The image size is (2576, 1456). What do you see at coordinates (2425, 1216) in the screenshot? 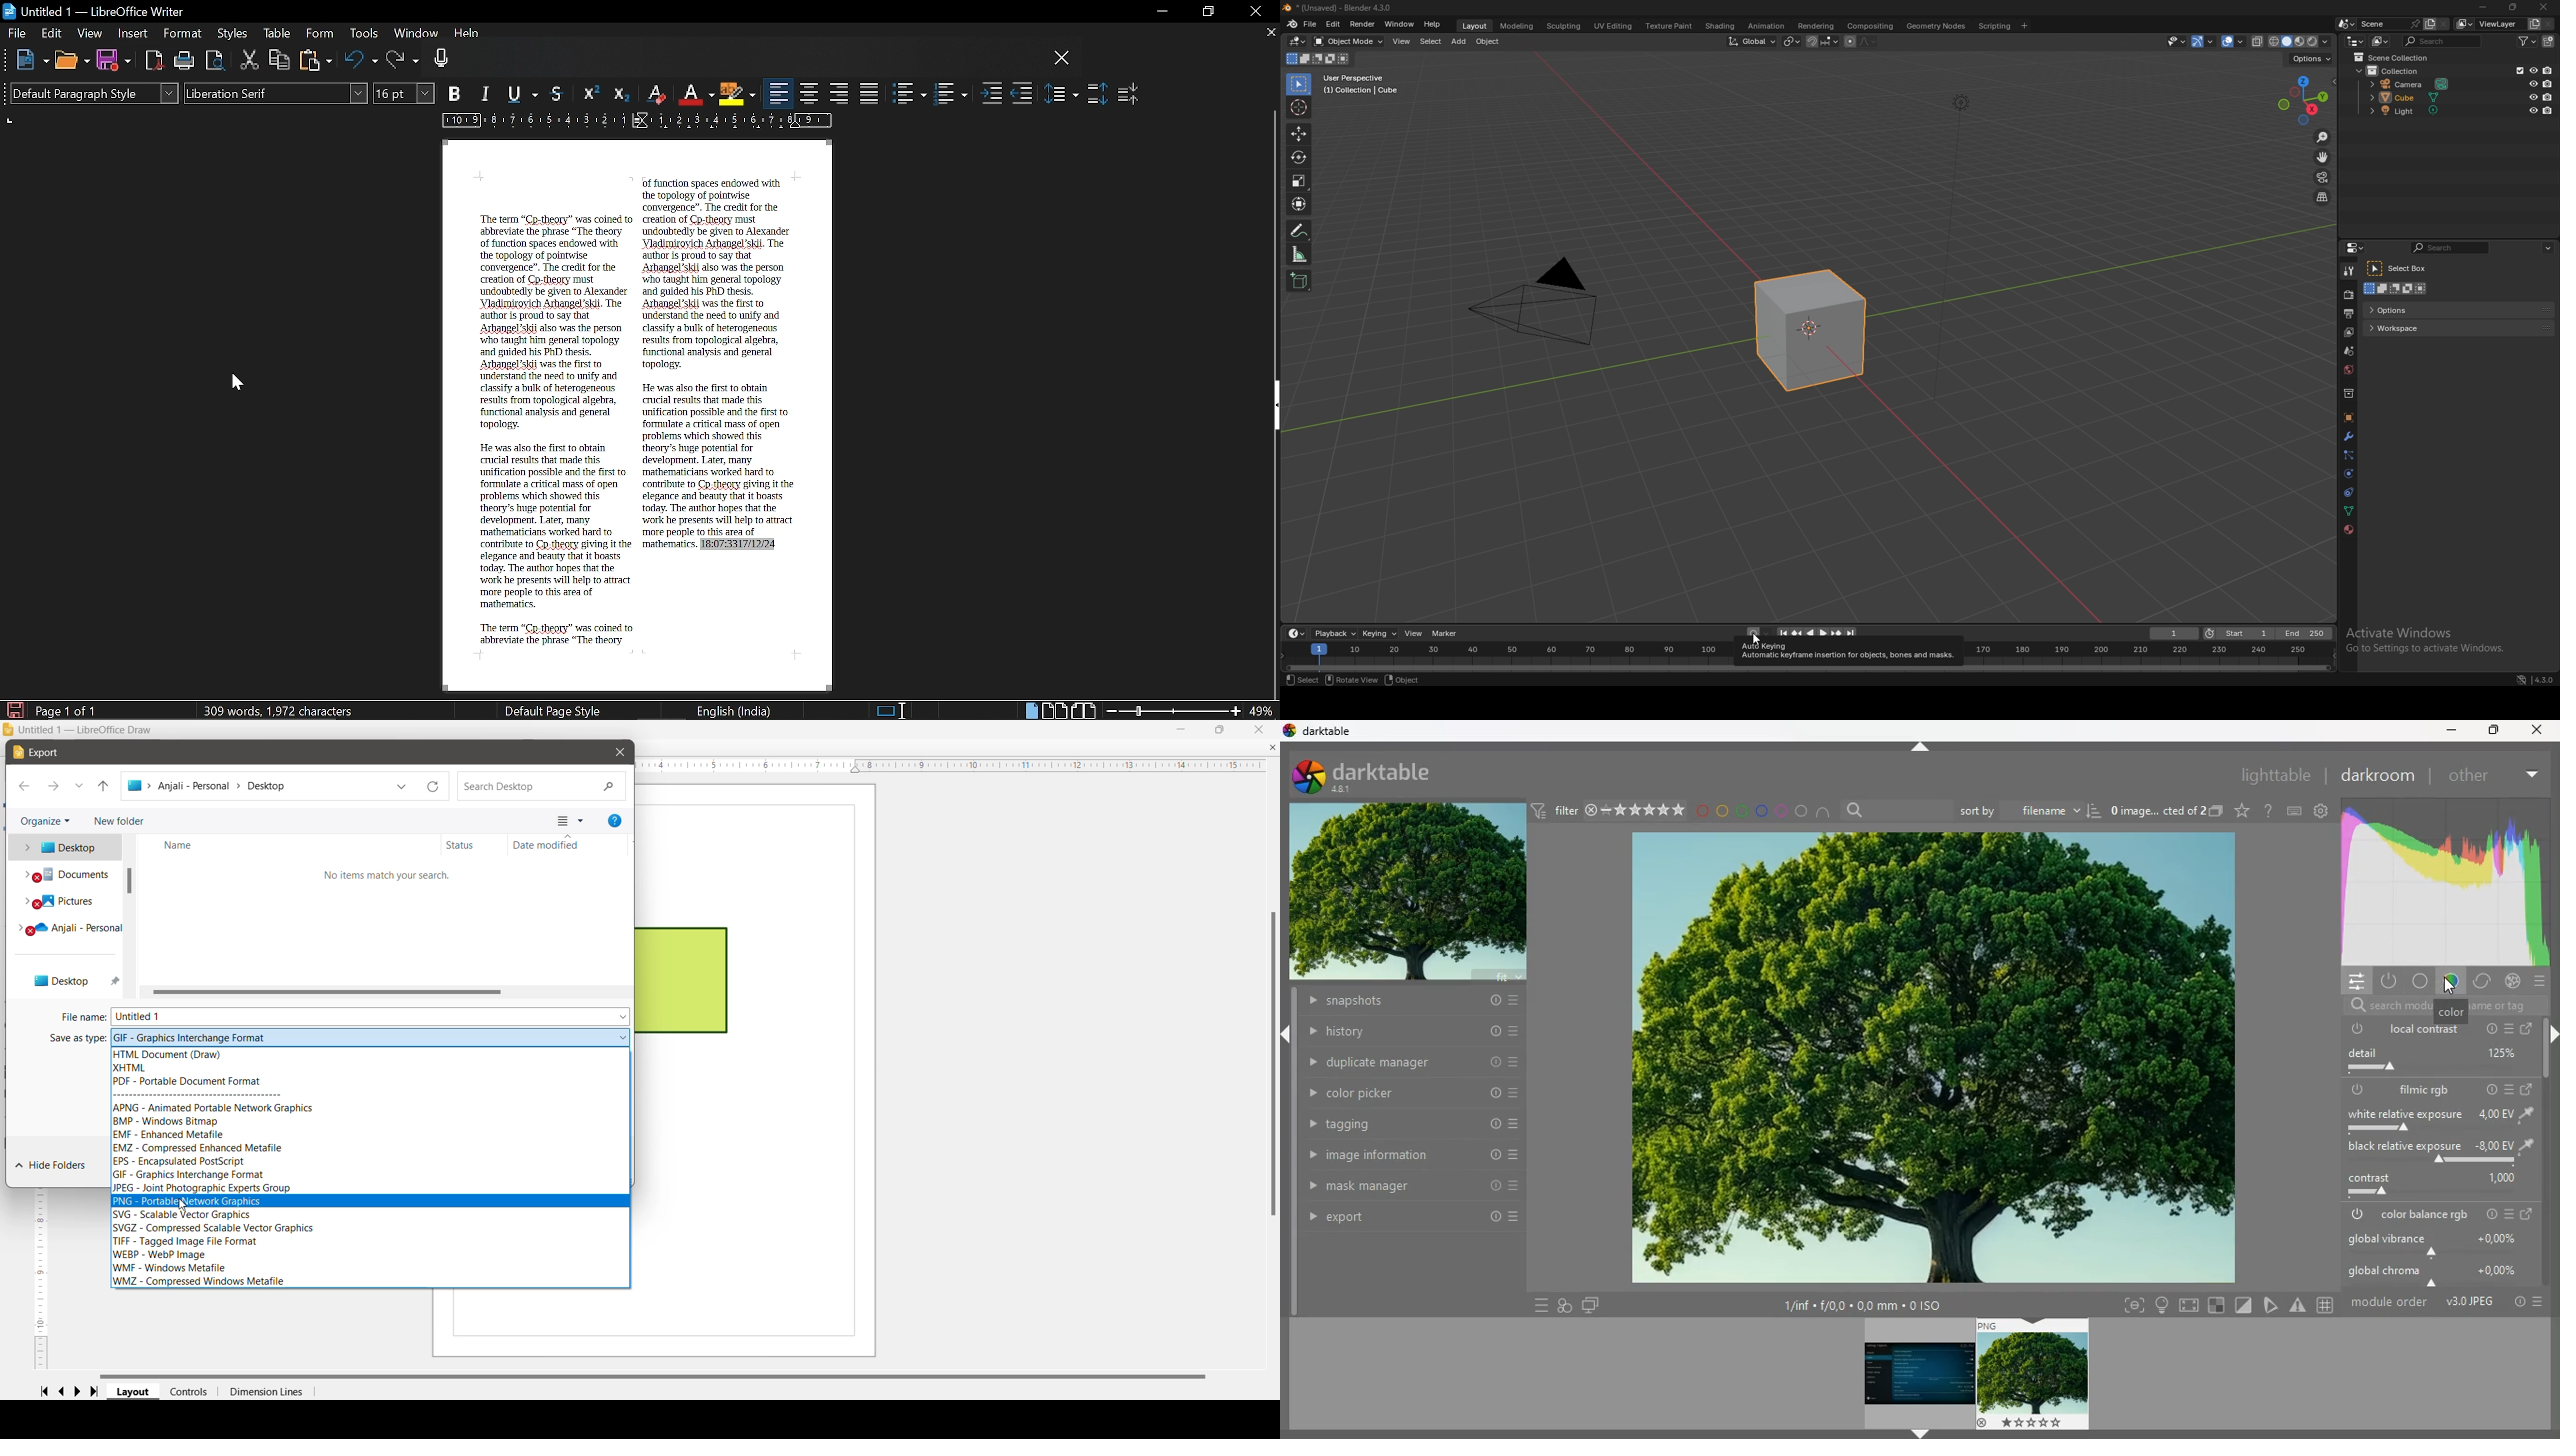
I see `color balance rgb` at bounding box center [2425, 1216].